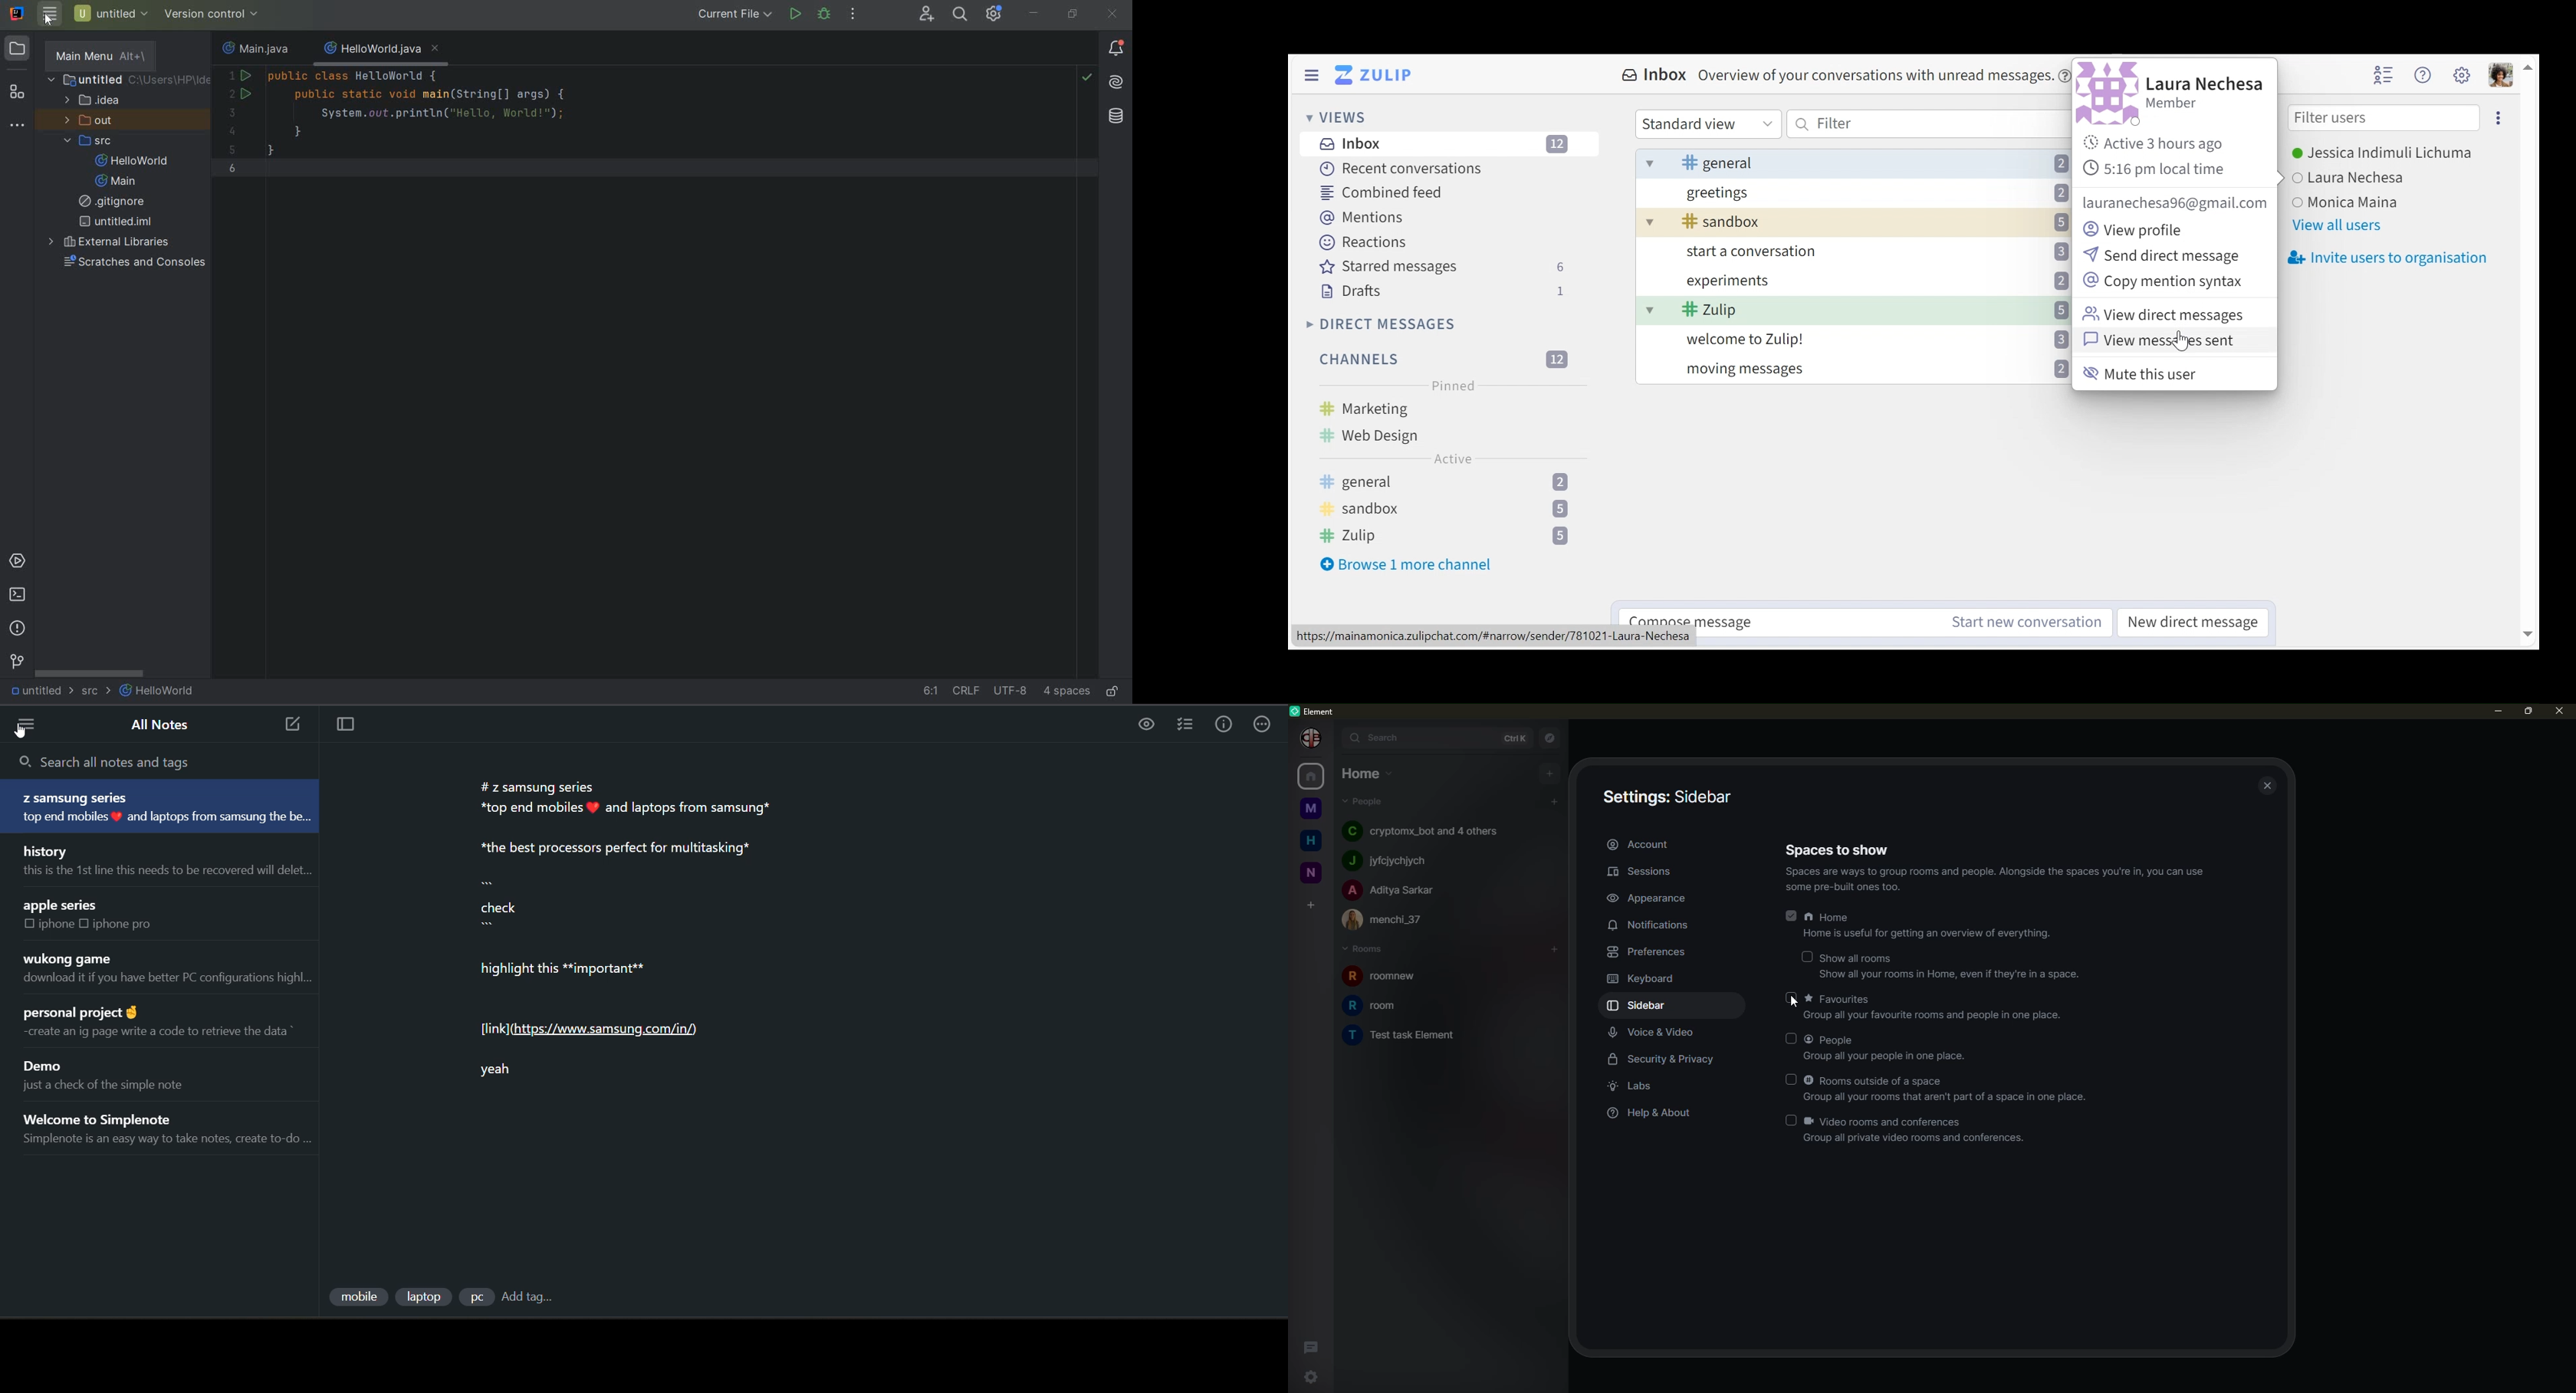 This screenshot has width=2576, height=1400. Describe the element at coordinates (34, 727) in the screenshot. I see `menu` at that location.